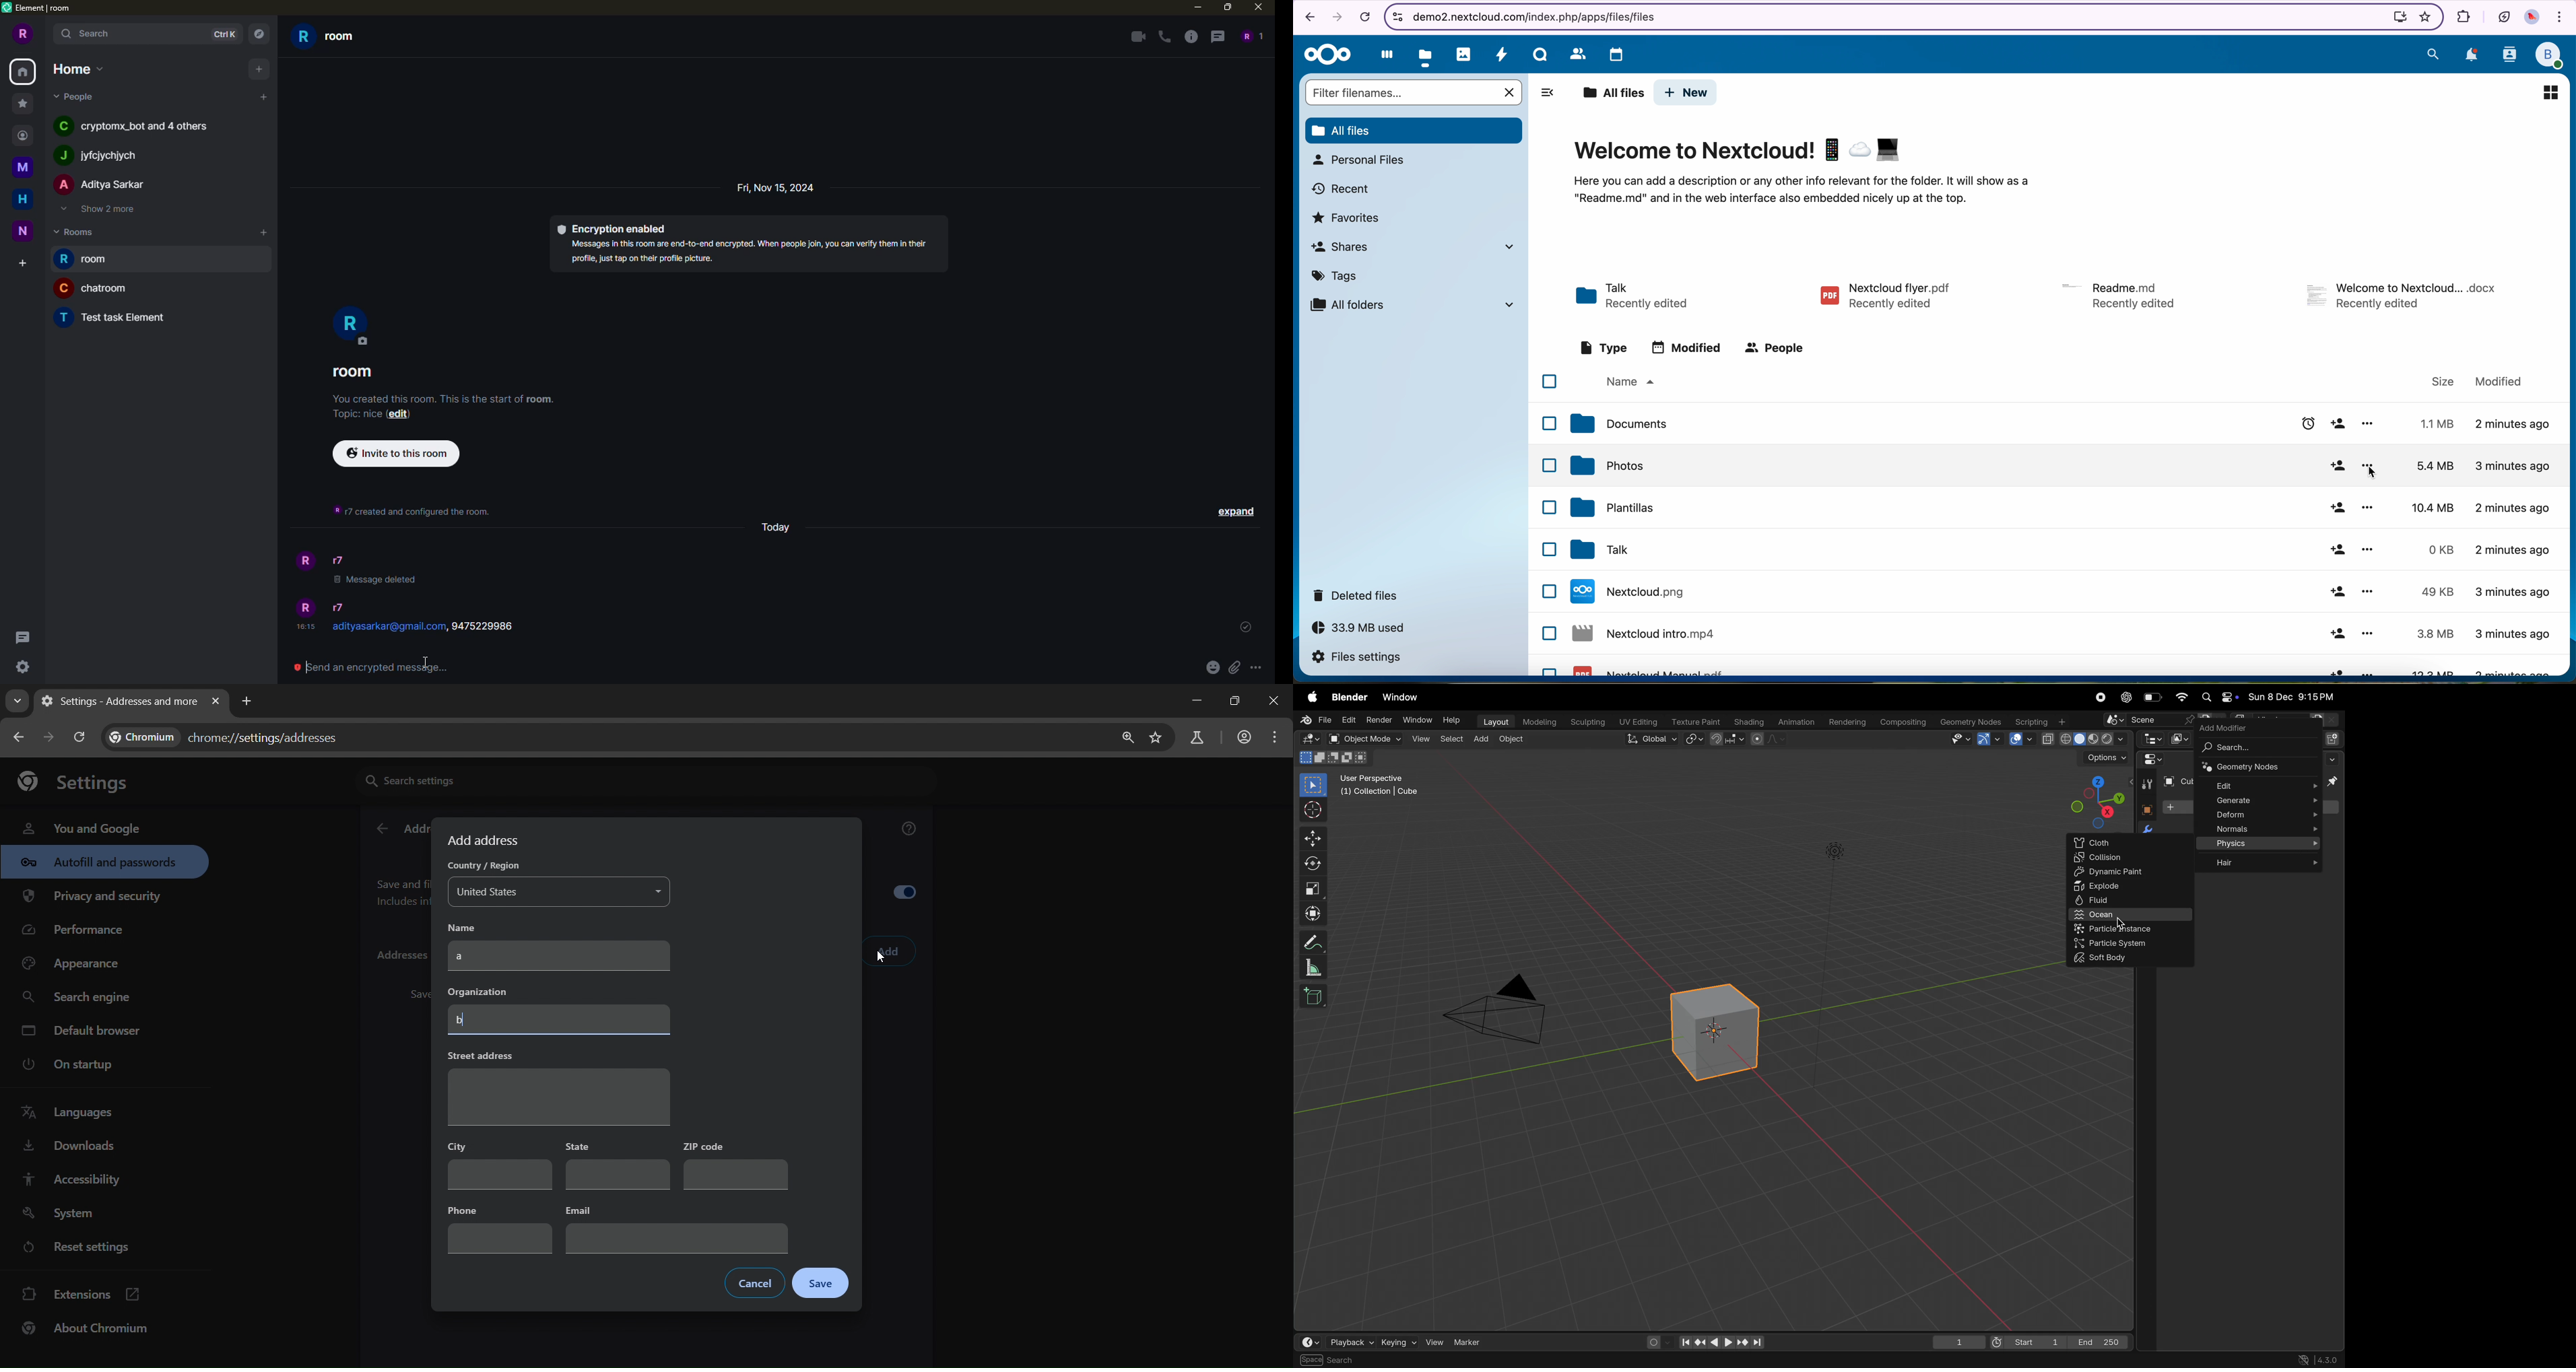 Image resolution: width=2576 pixels, height=1372 pixels. What do you see at coordinates (1414, 131) in the screenshot?
I see `all files` at bounding box center [1414, 131].